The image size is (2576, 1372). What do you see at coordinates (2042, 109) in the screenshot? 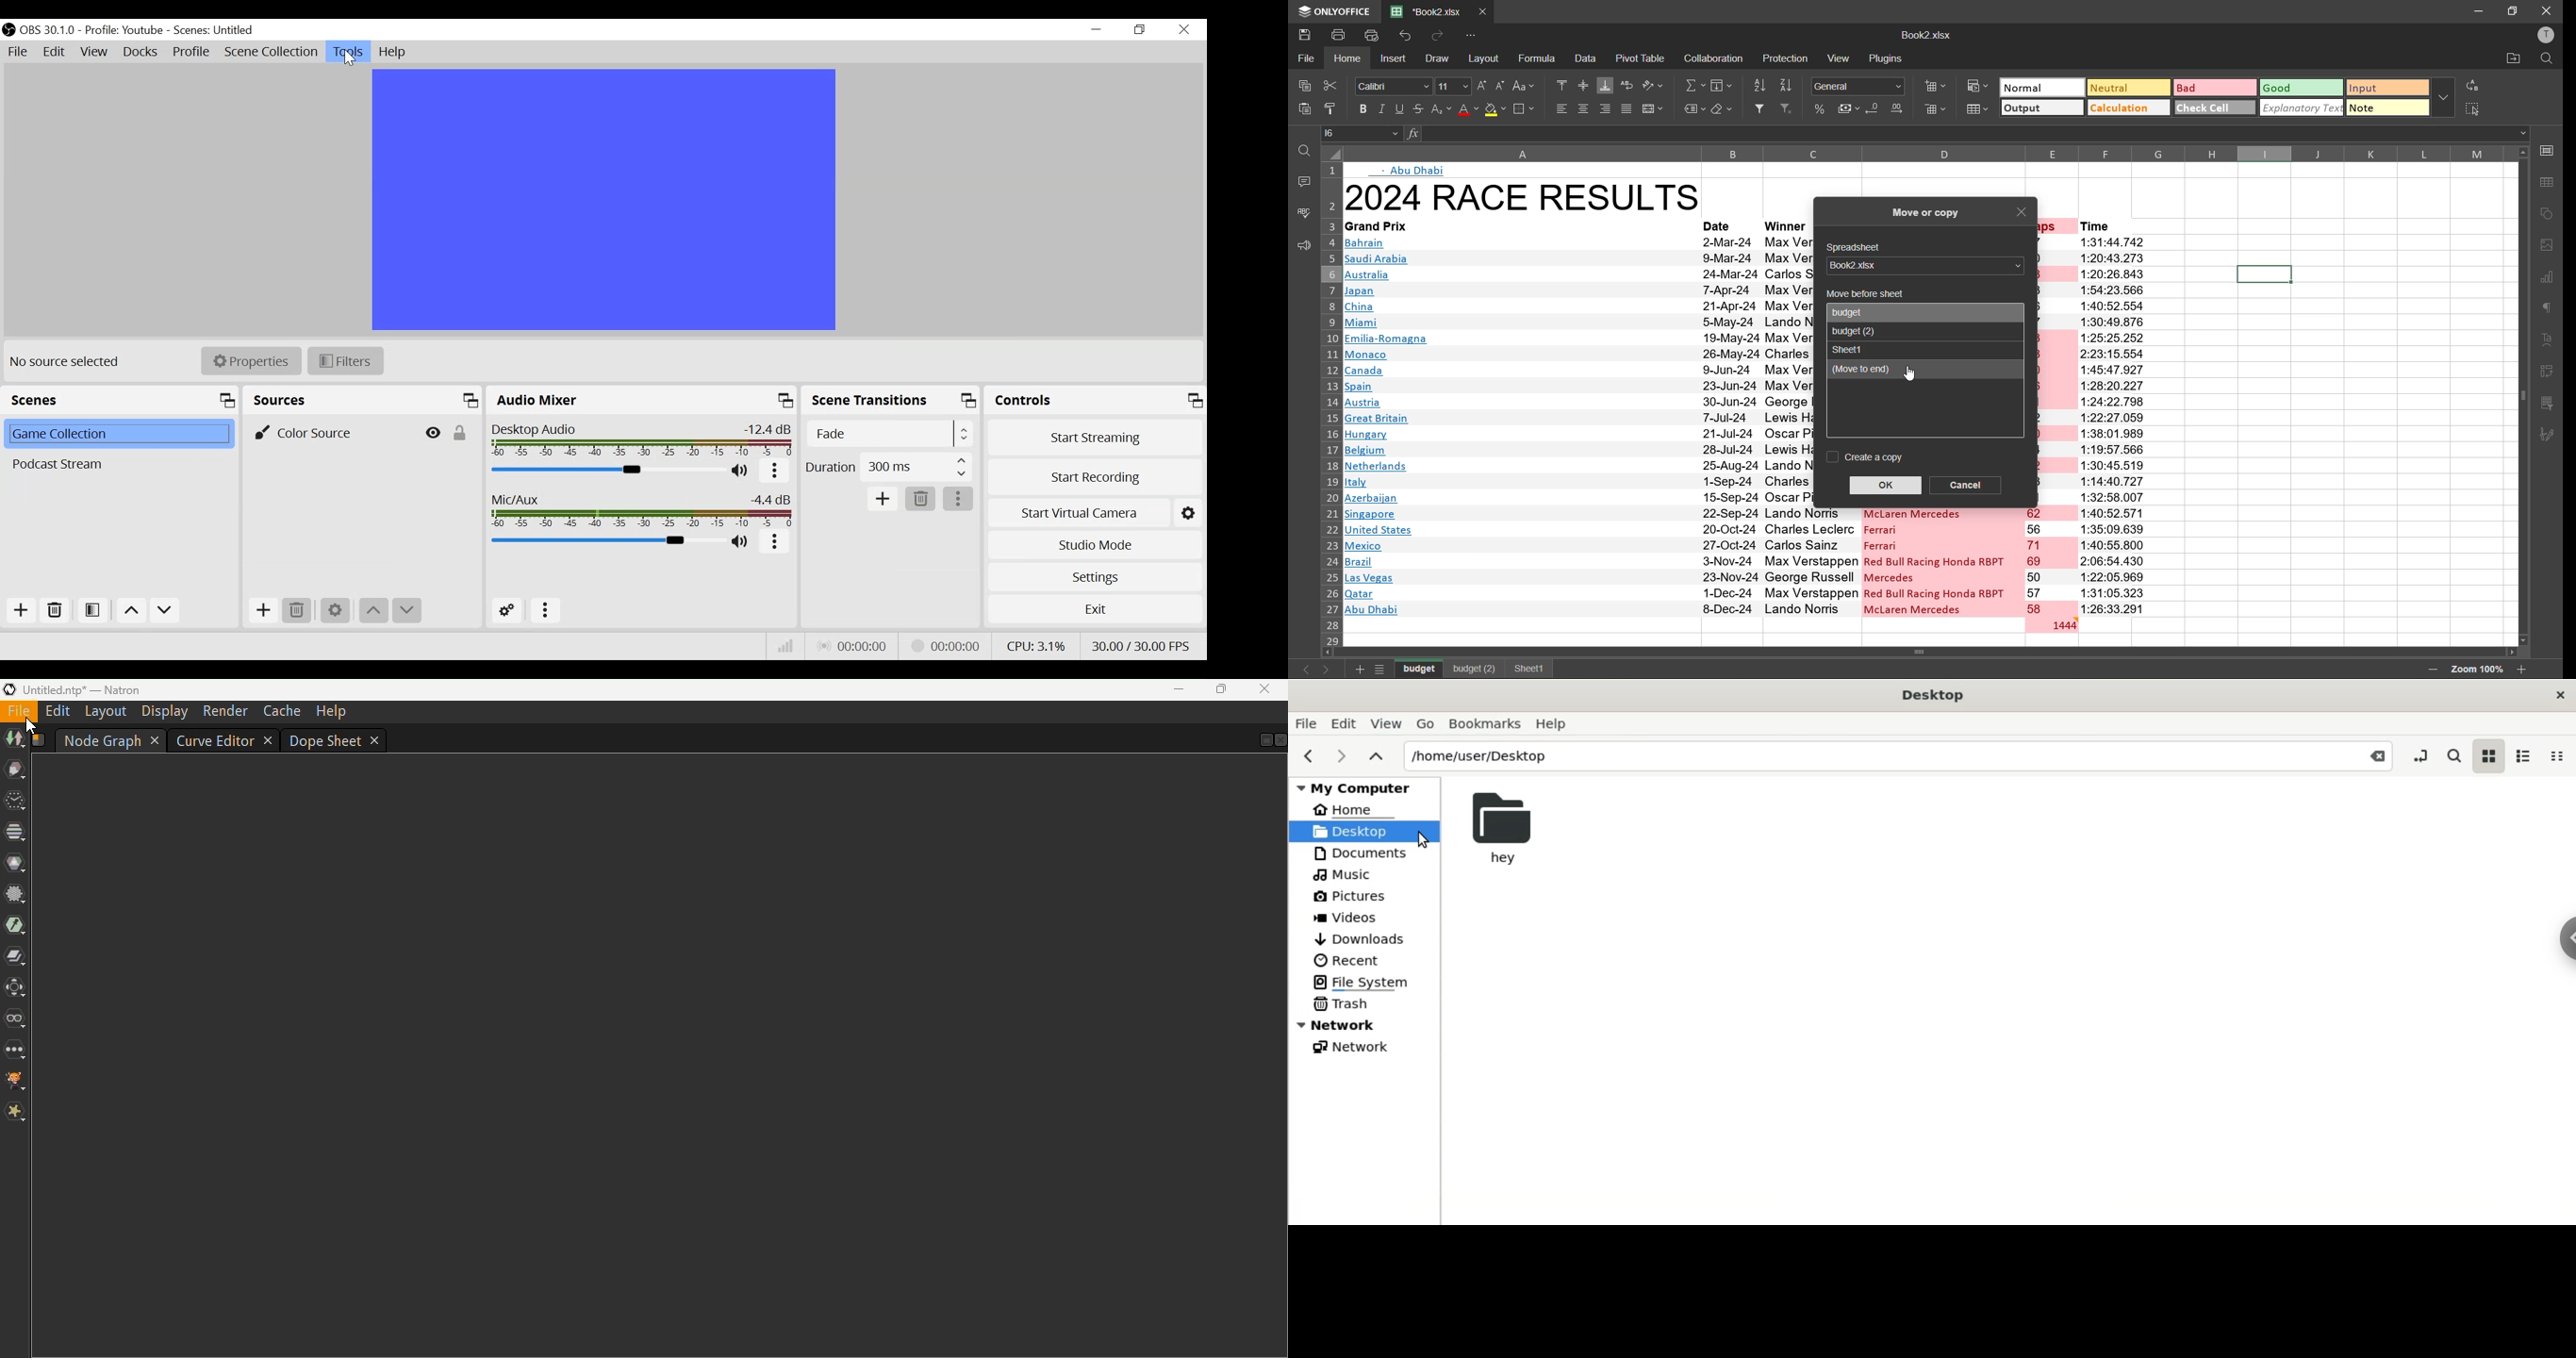
I see `output` at bounding box center [2042, 109].